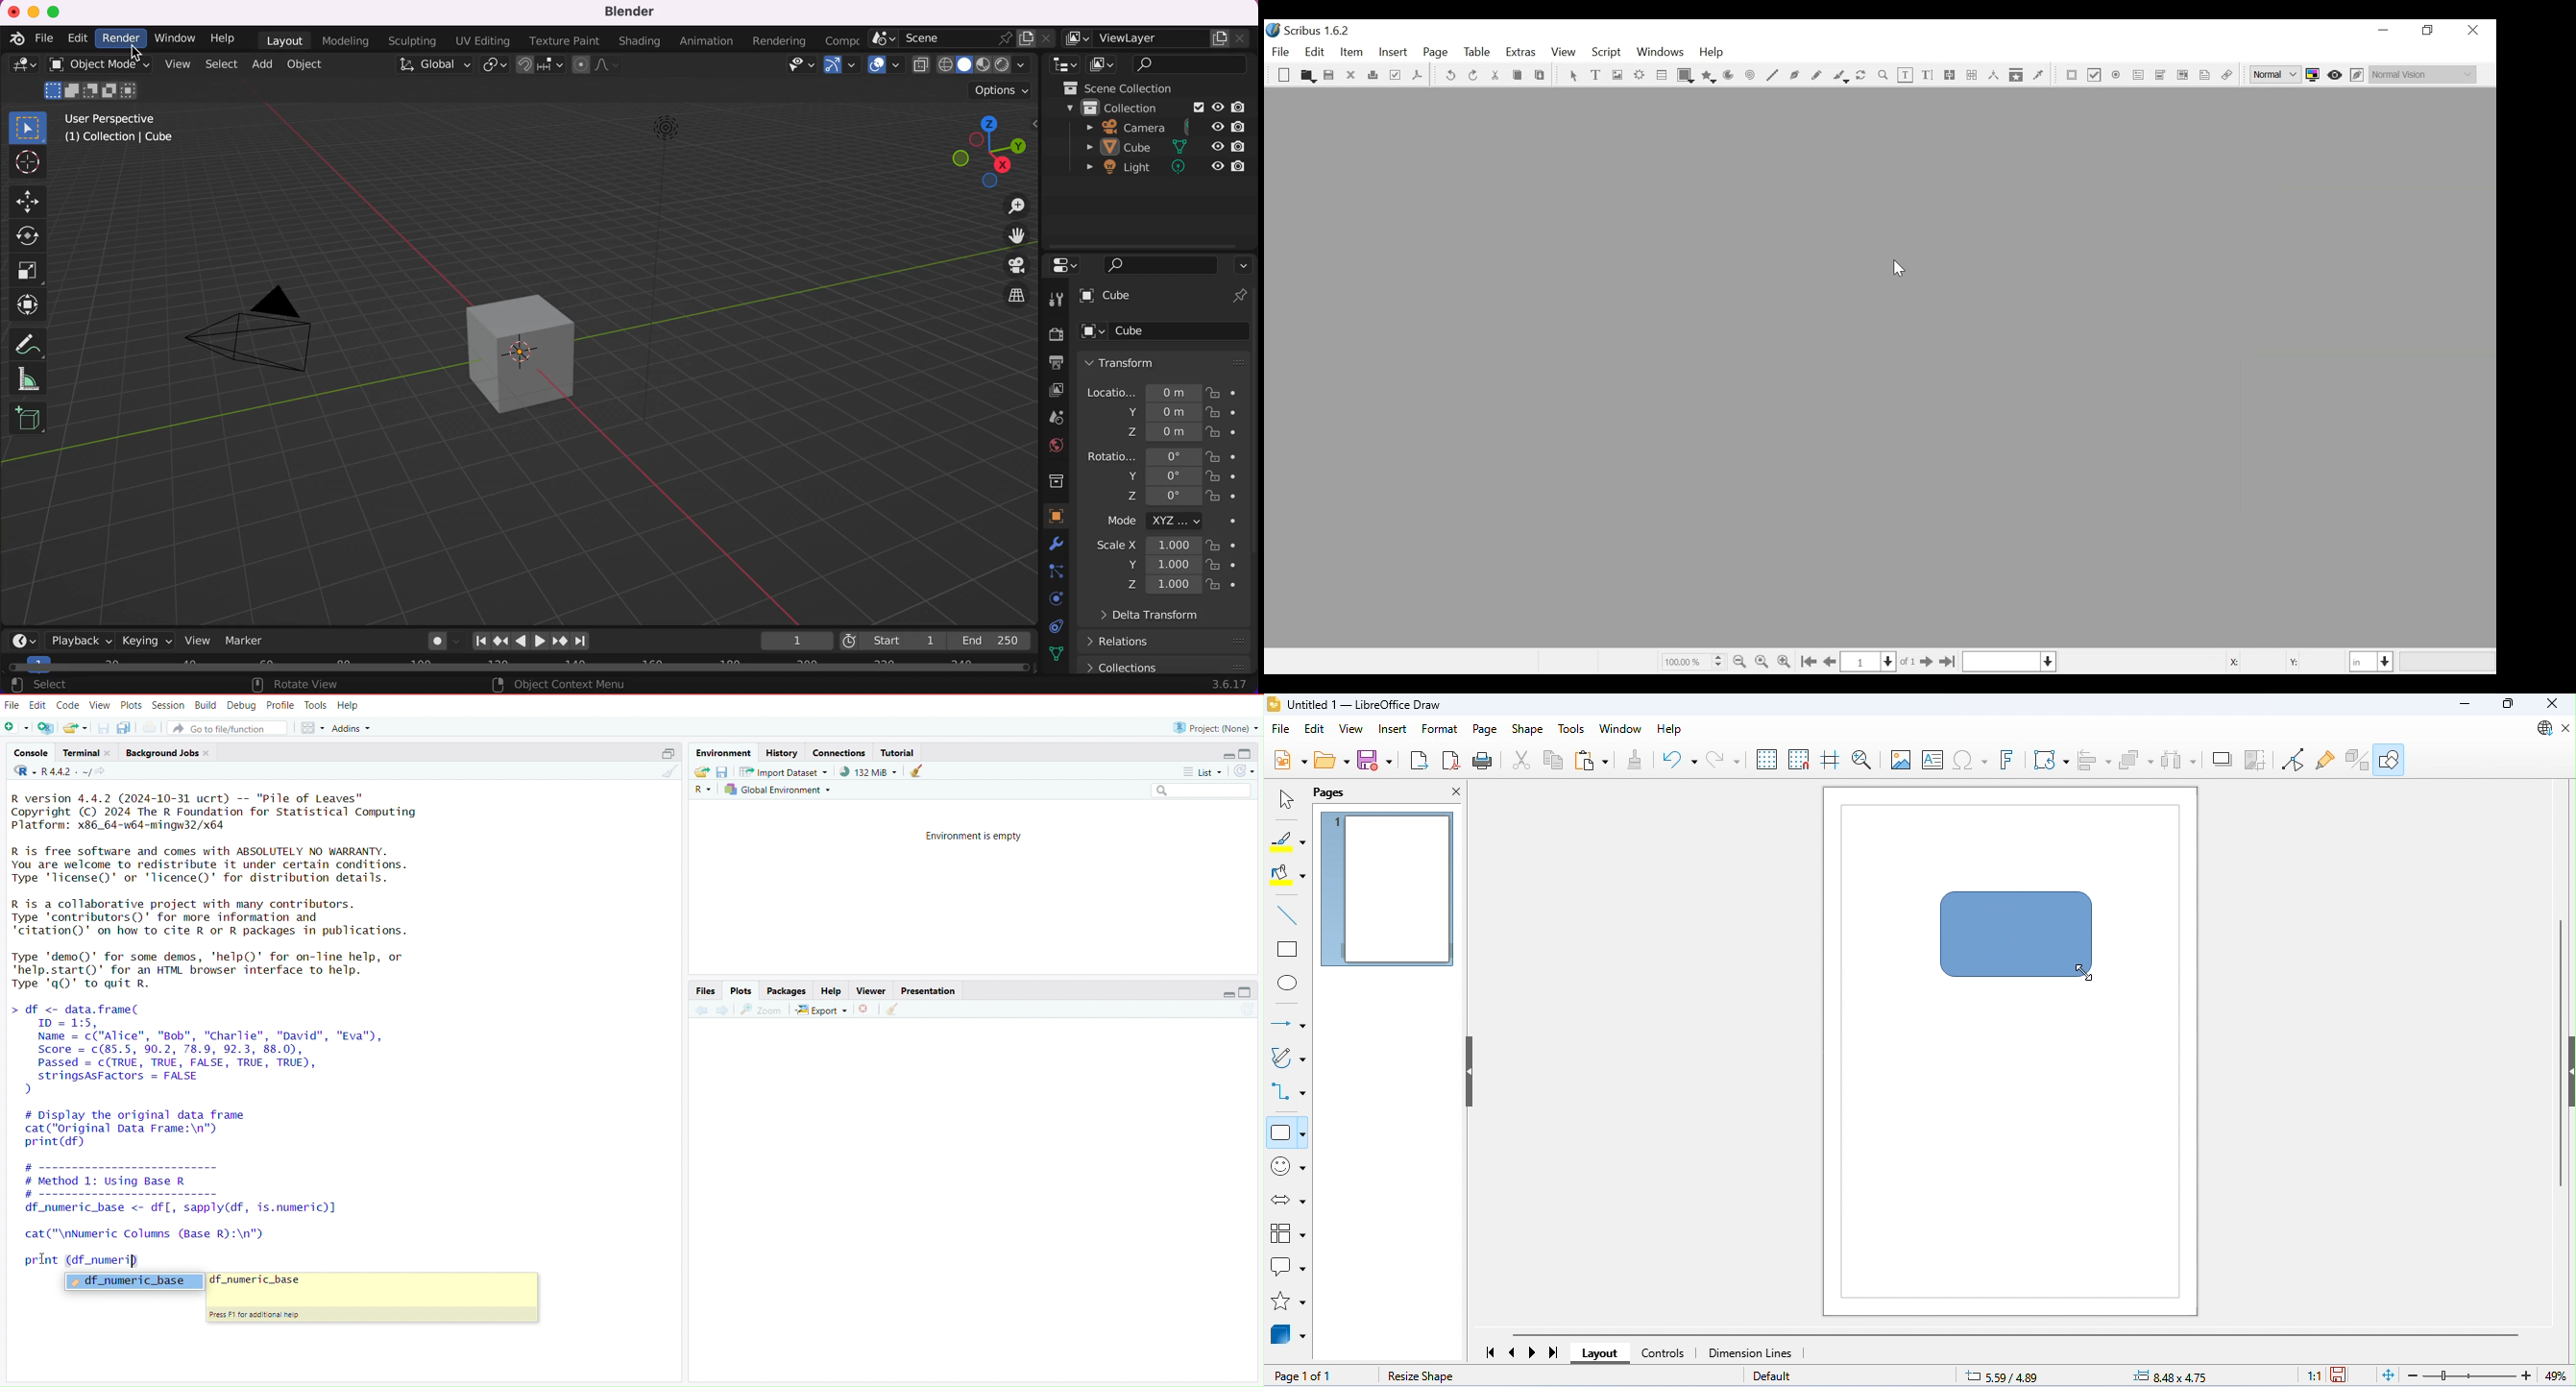 Image resolution: width=2576 pixels, height=1400 pixels. What do you see at coordinates (161, 751) in the screenshot?
I see `Background jobs` at bounding box center [161, 751].